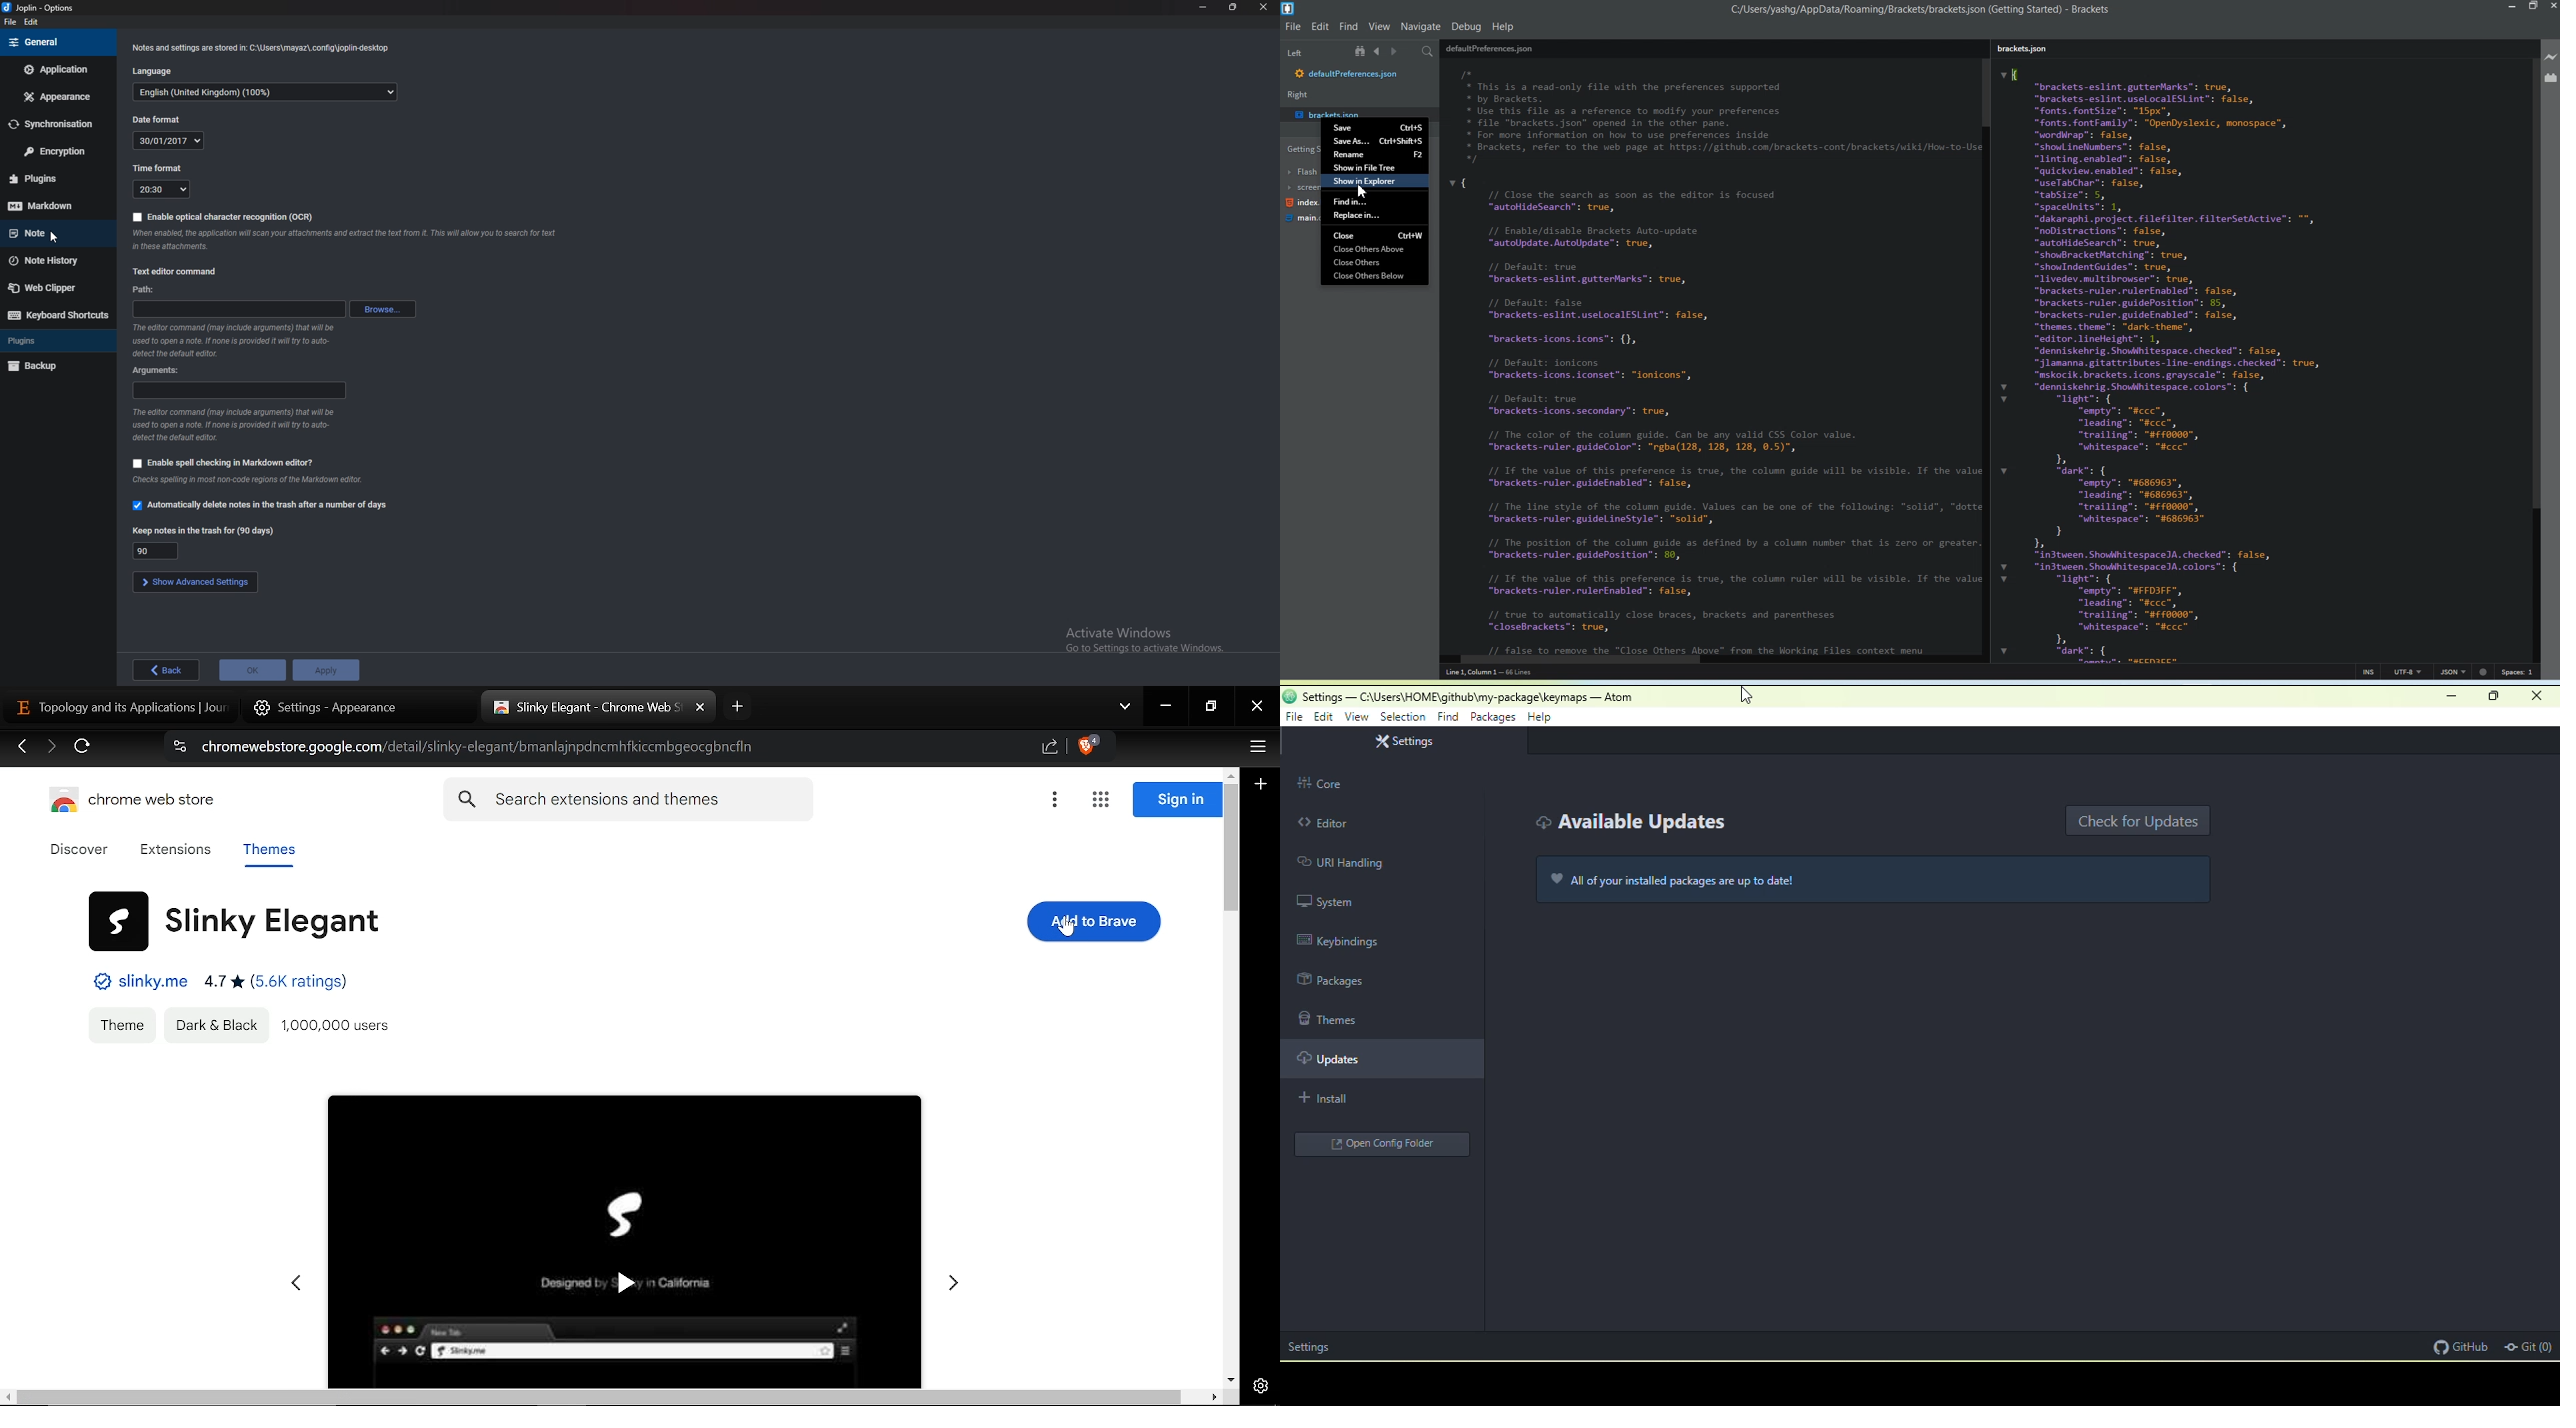  I want to click on Close Others above, so click(1375, 249).